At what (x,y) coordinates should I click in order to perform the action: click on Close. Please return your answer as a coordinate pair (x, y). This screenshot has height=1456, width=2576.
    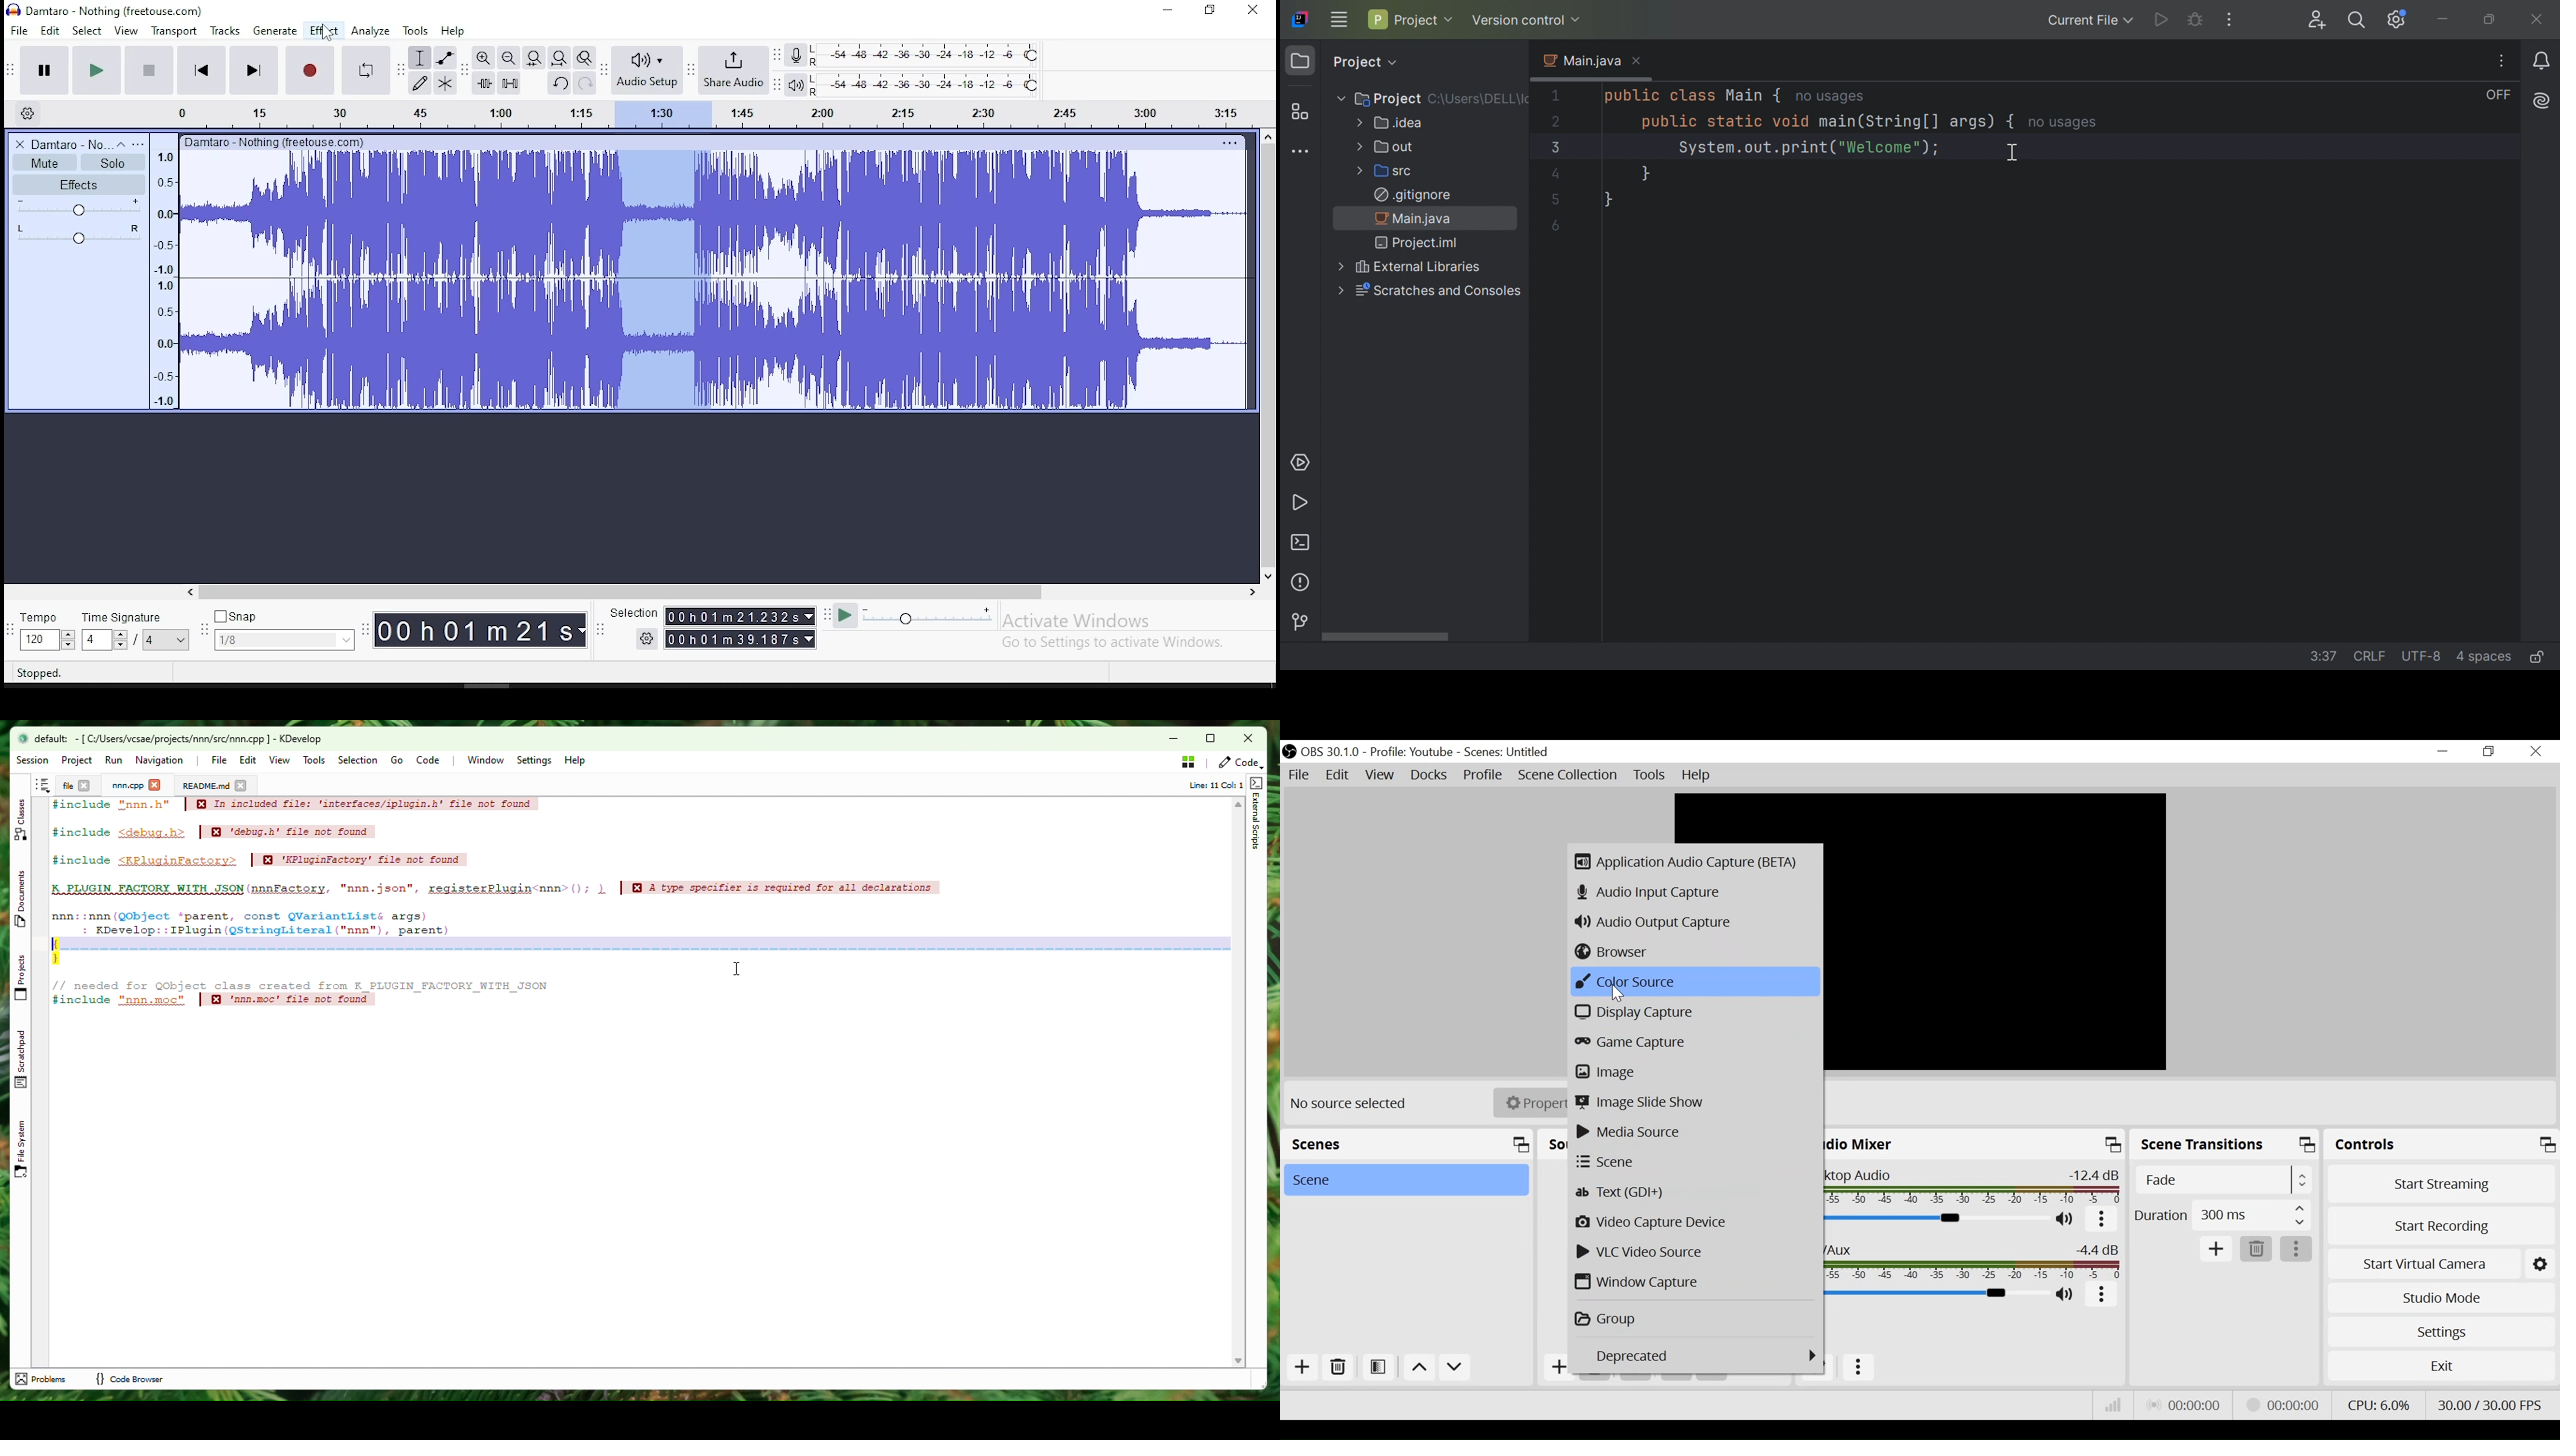
    Looking at the image, I should click on (2535, 753).